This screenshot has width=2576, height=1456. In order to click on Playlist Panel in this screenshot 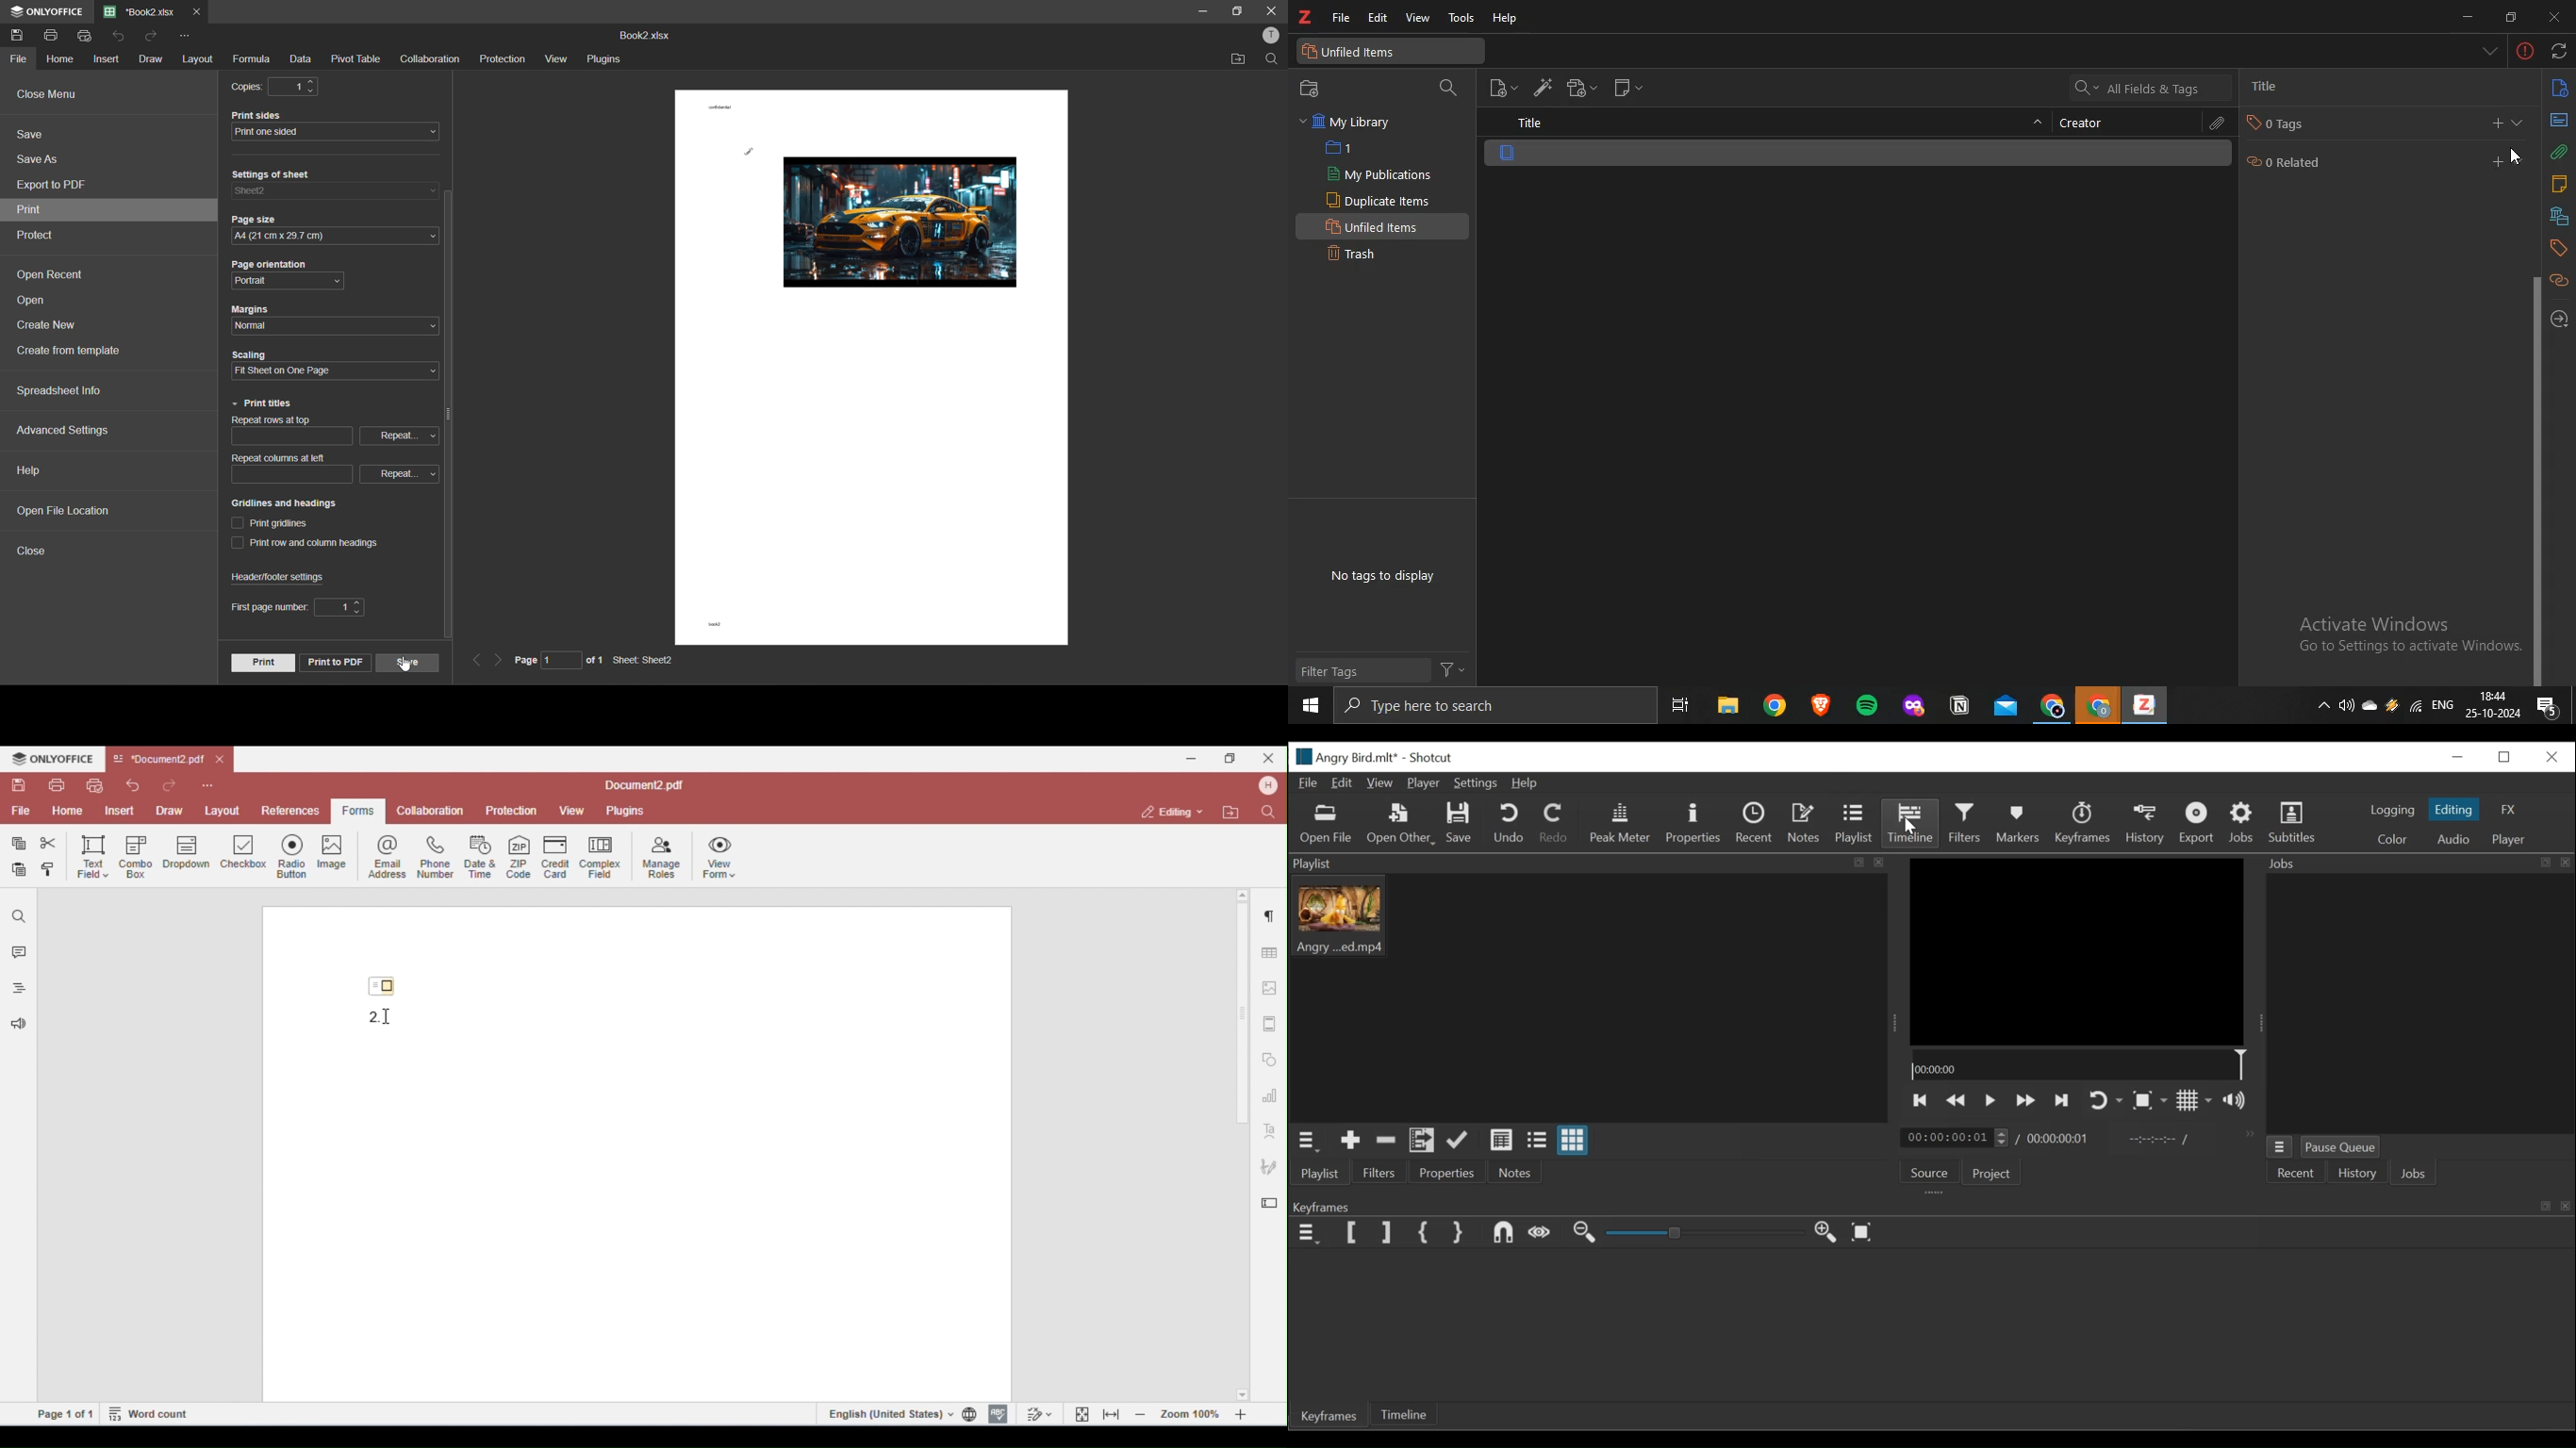, I will do `click(1596, 861)`.